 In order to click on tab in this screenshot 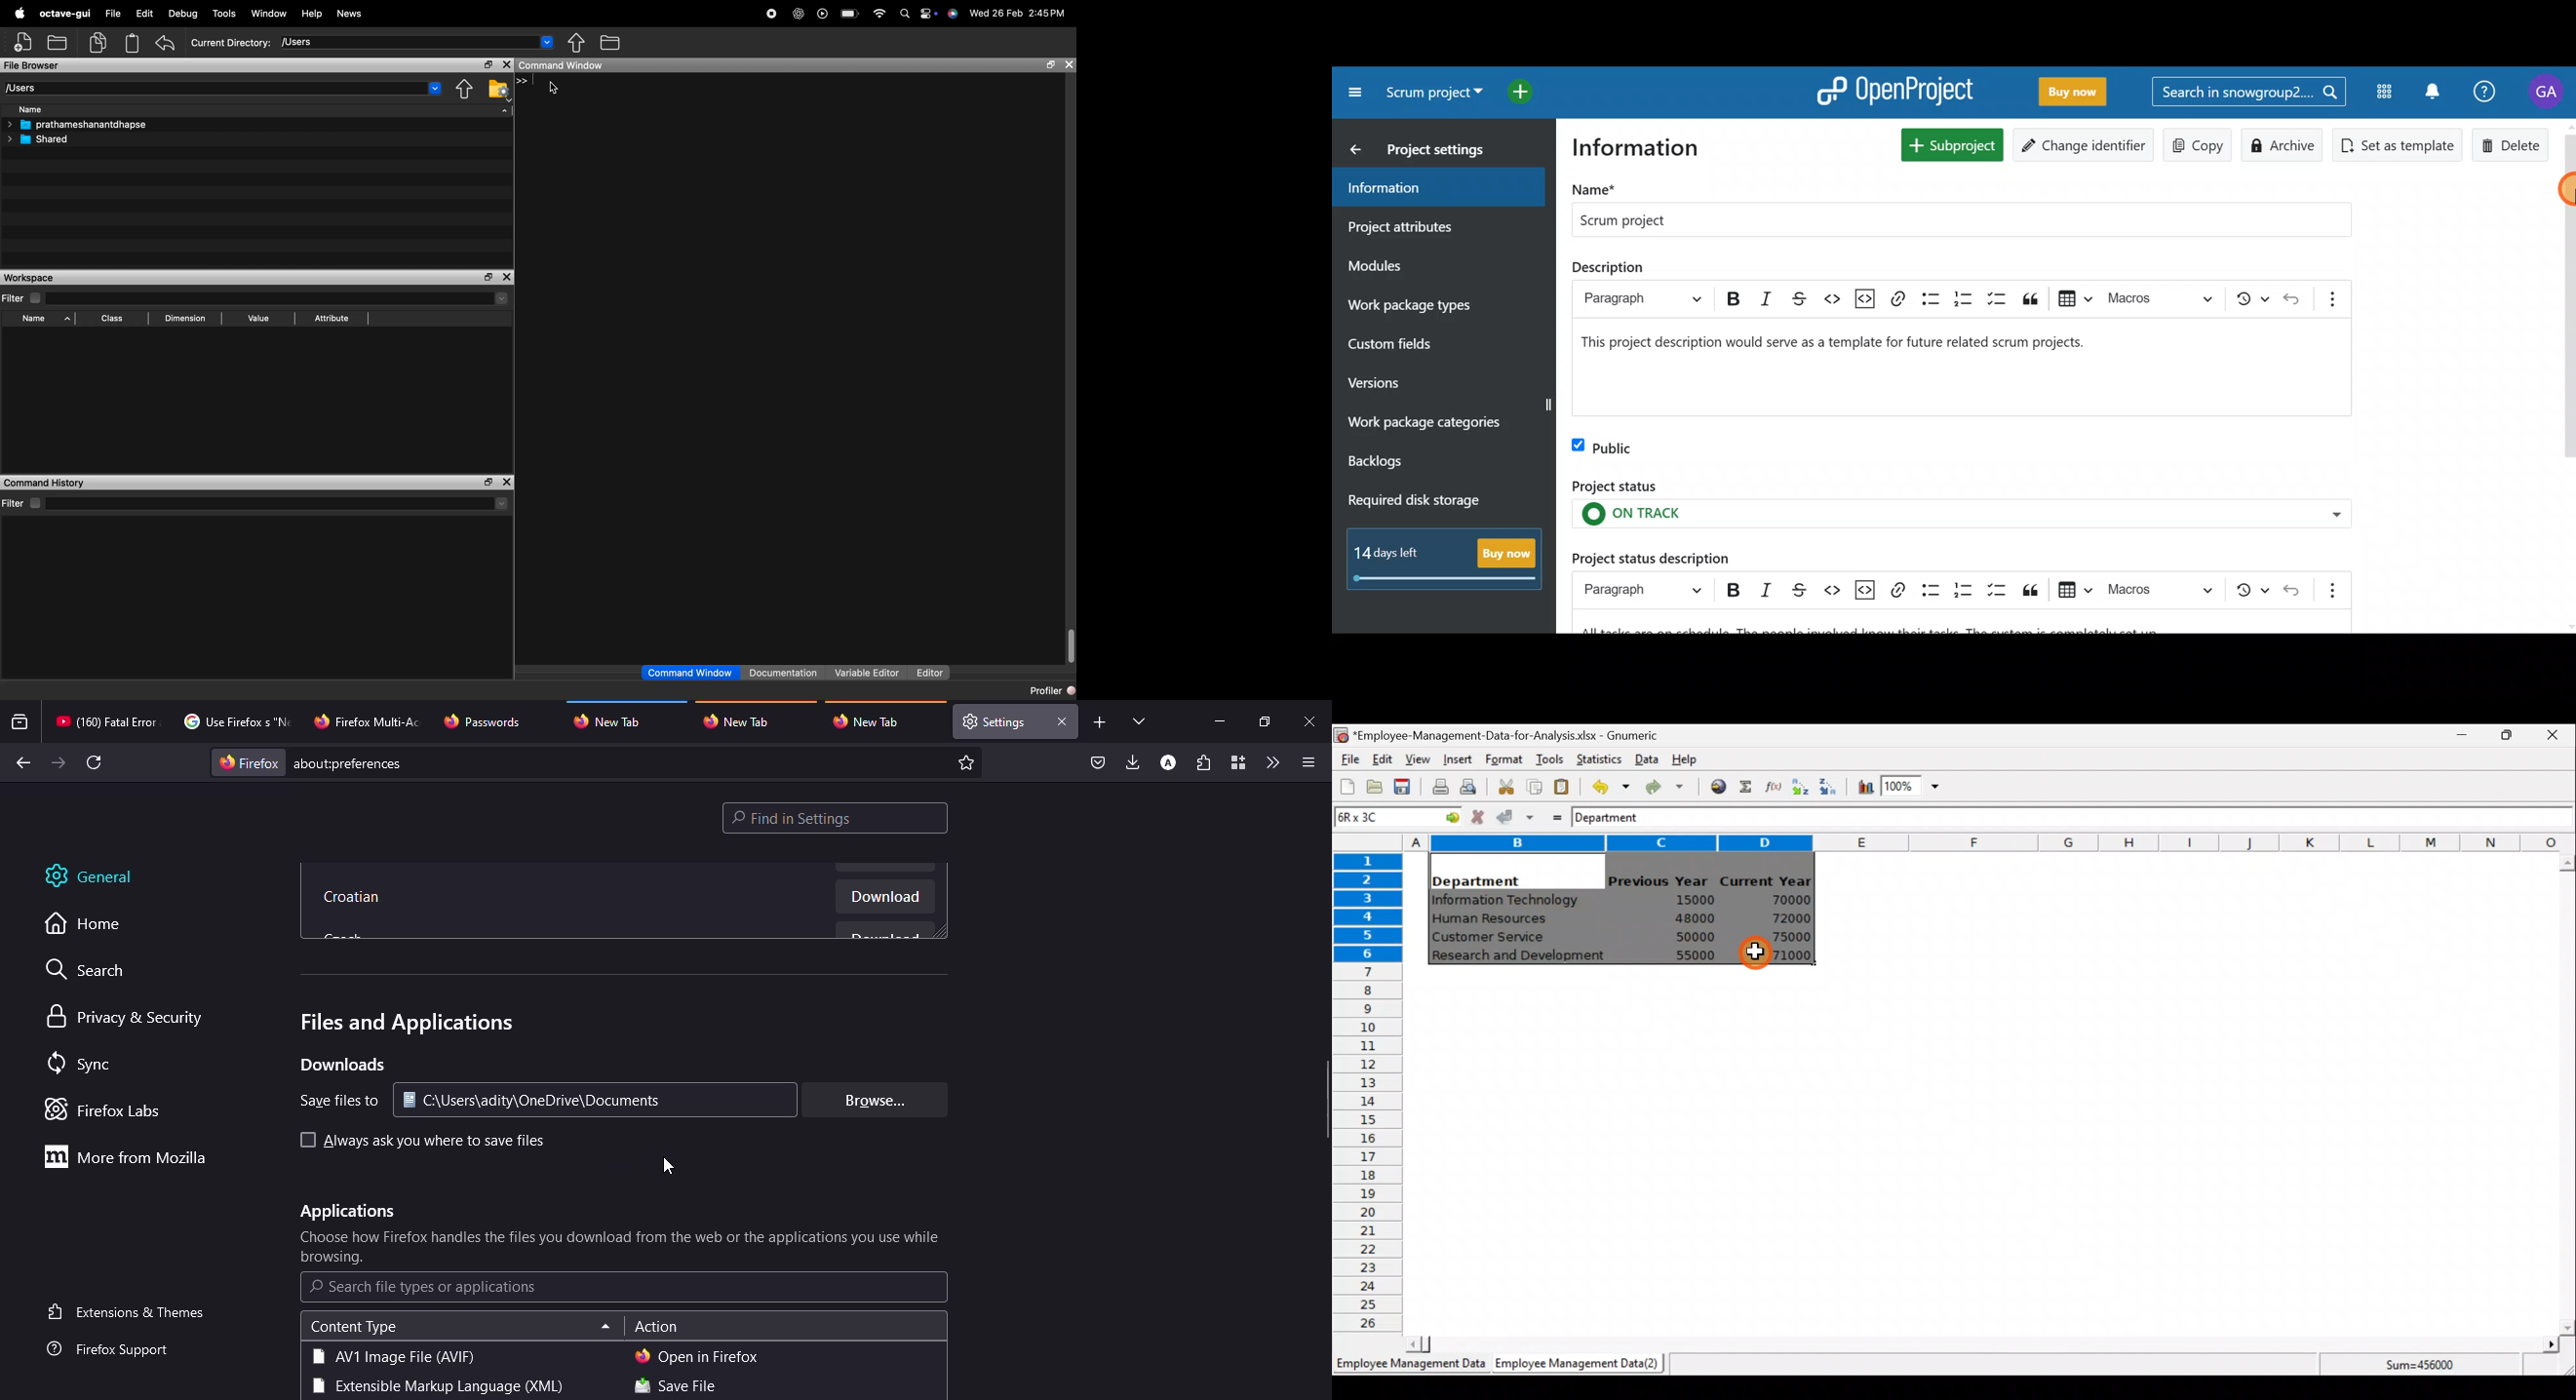, I will do `click(742, 720)`.